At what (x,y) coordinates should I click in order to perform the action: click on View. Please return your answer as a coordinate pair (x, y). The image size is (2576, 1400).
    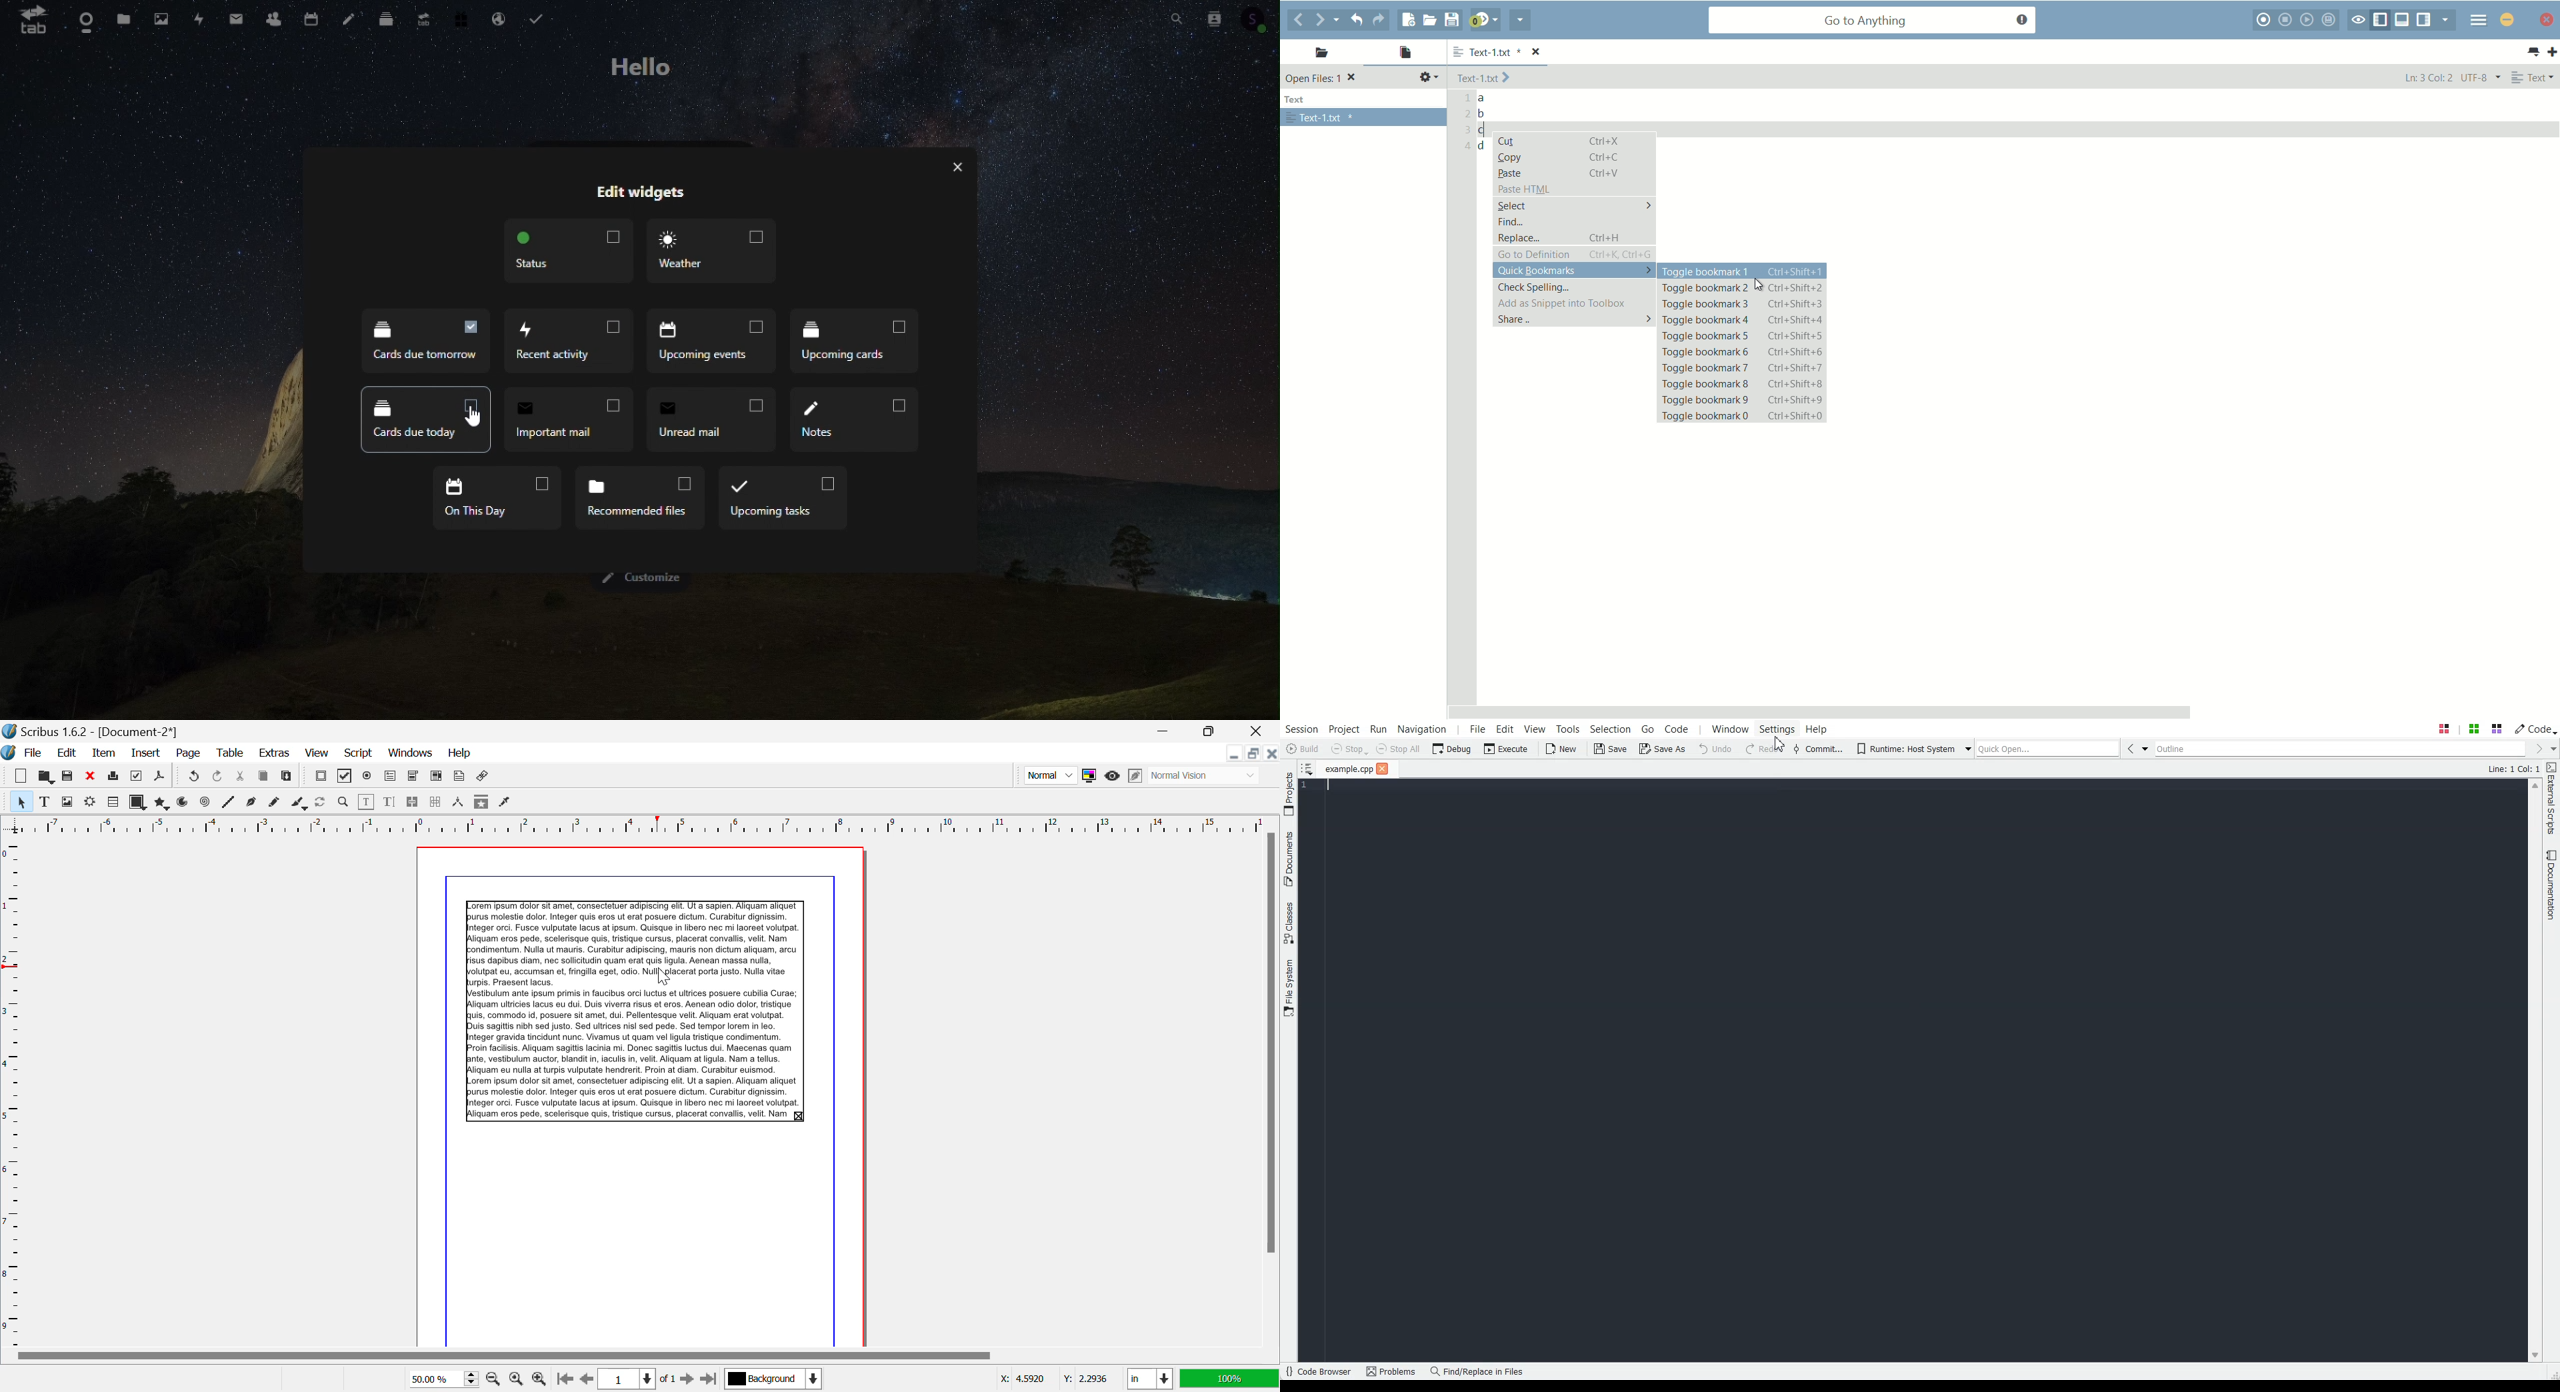
    Looking at the image, I should click on (316, 753).